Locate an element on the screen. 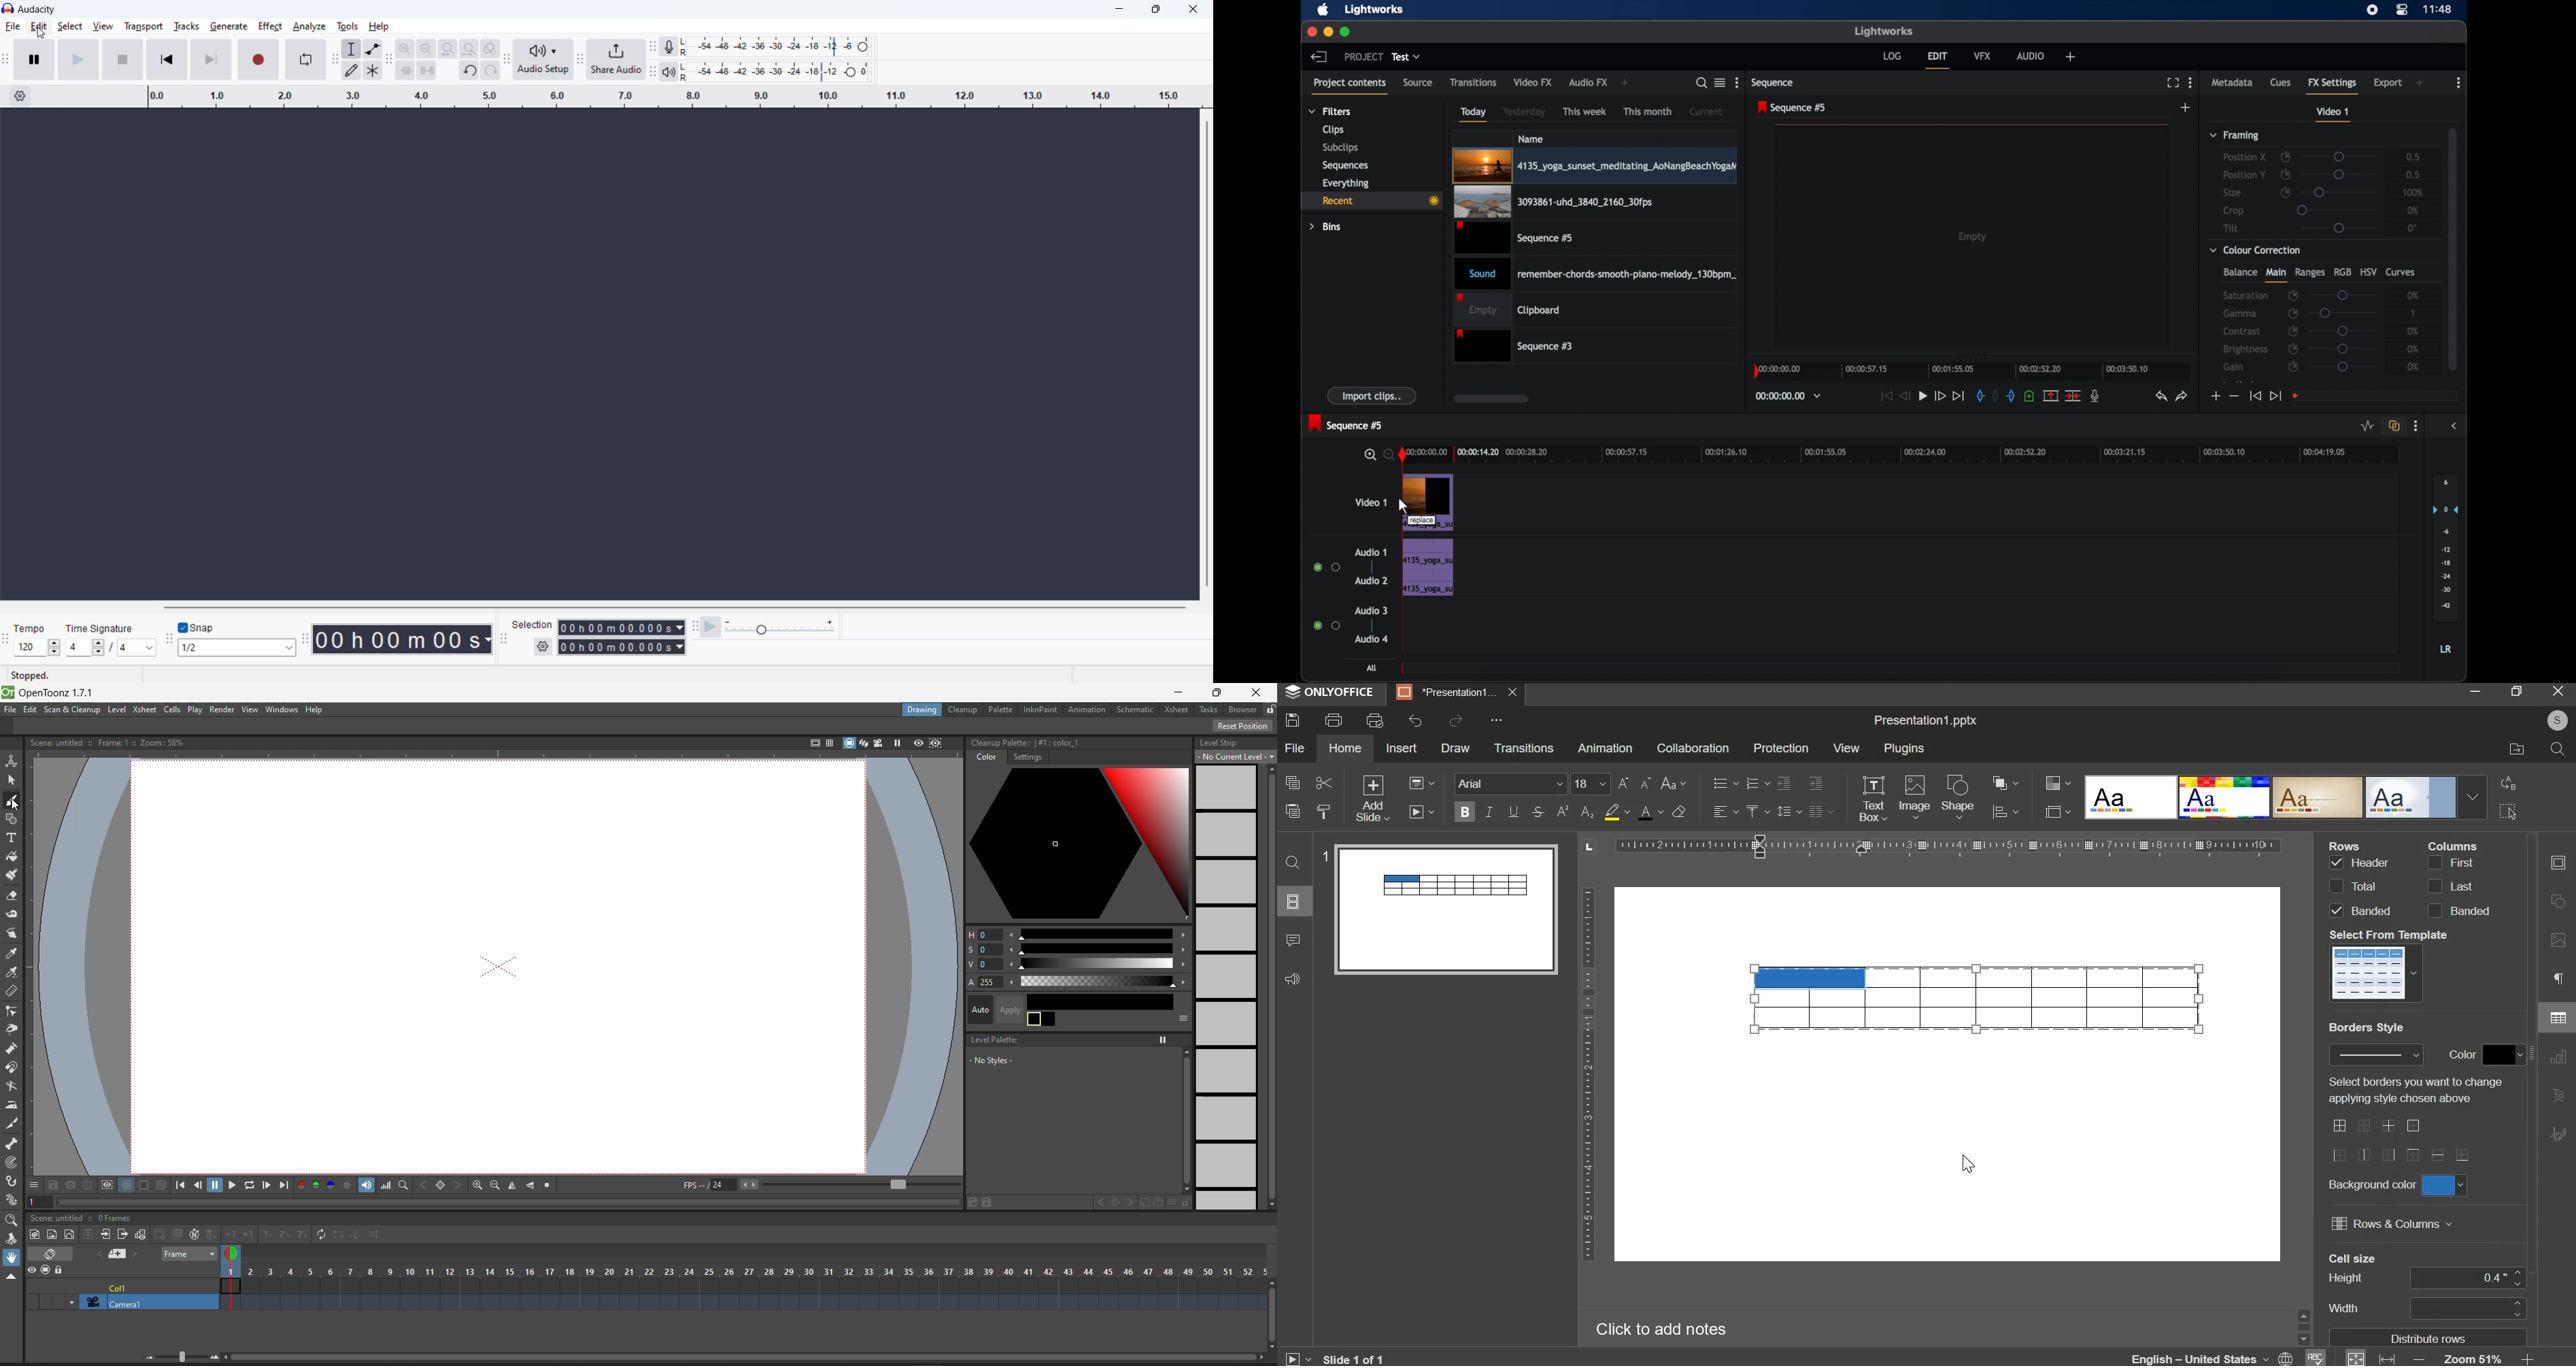  Time Signature - indicates section for time signature of audio is located at coordinates (99, 628).